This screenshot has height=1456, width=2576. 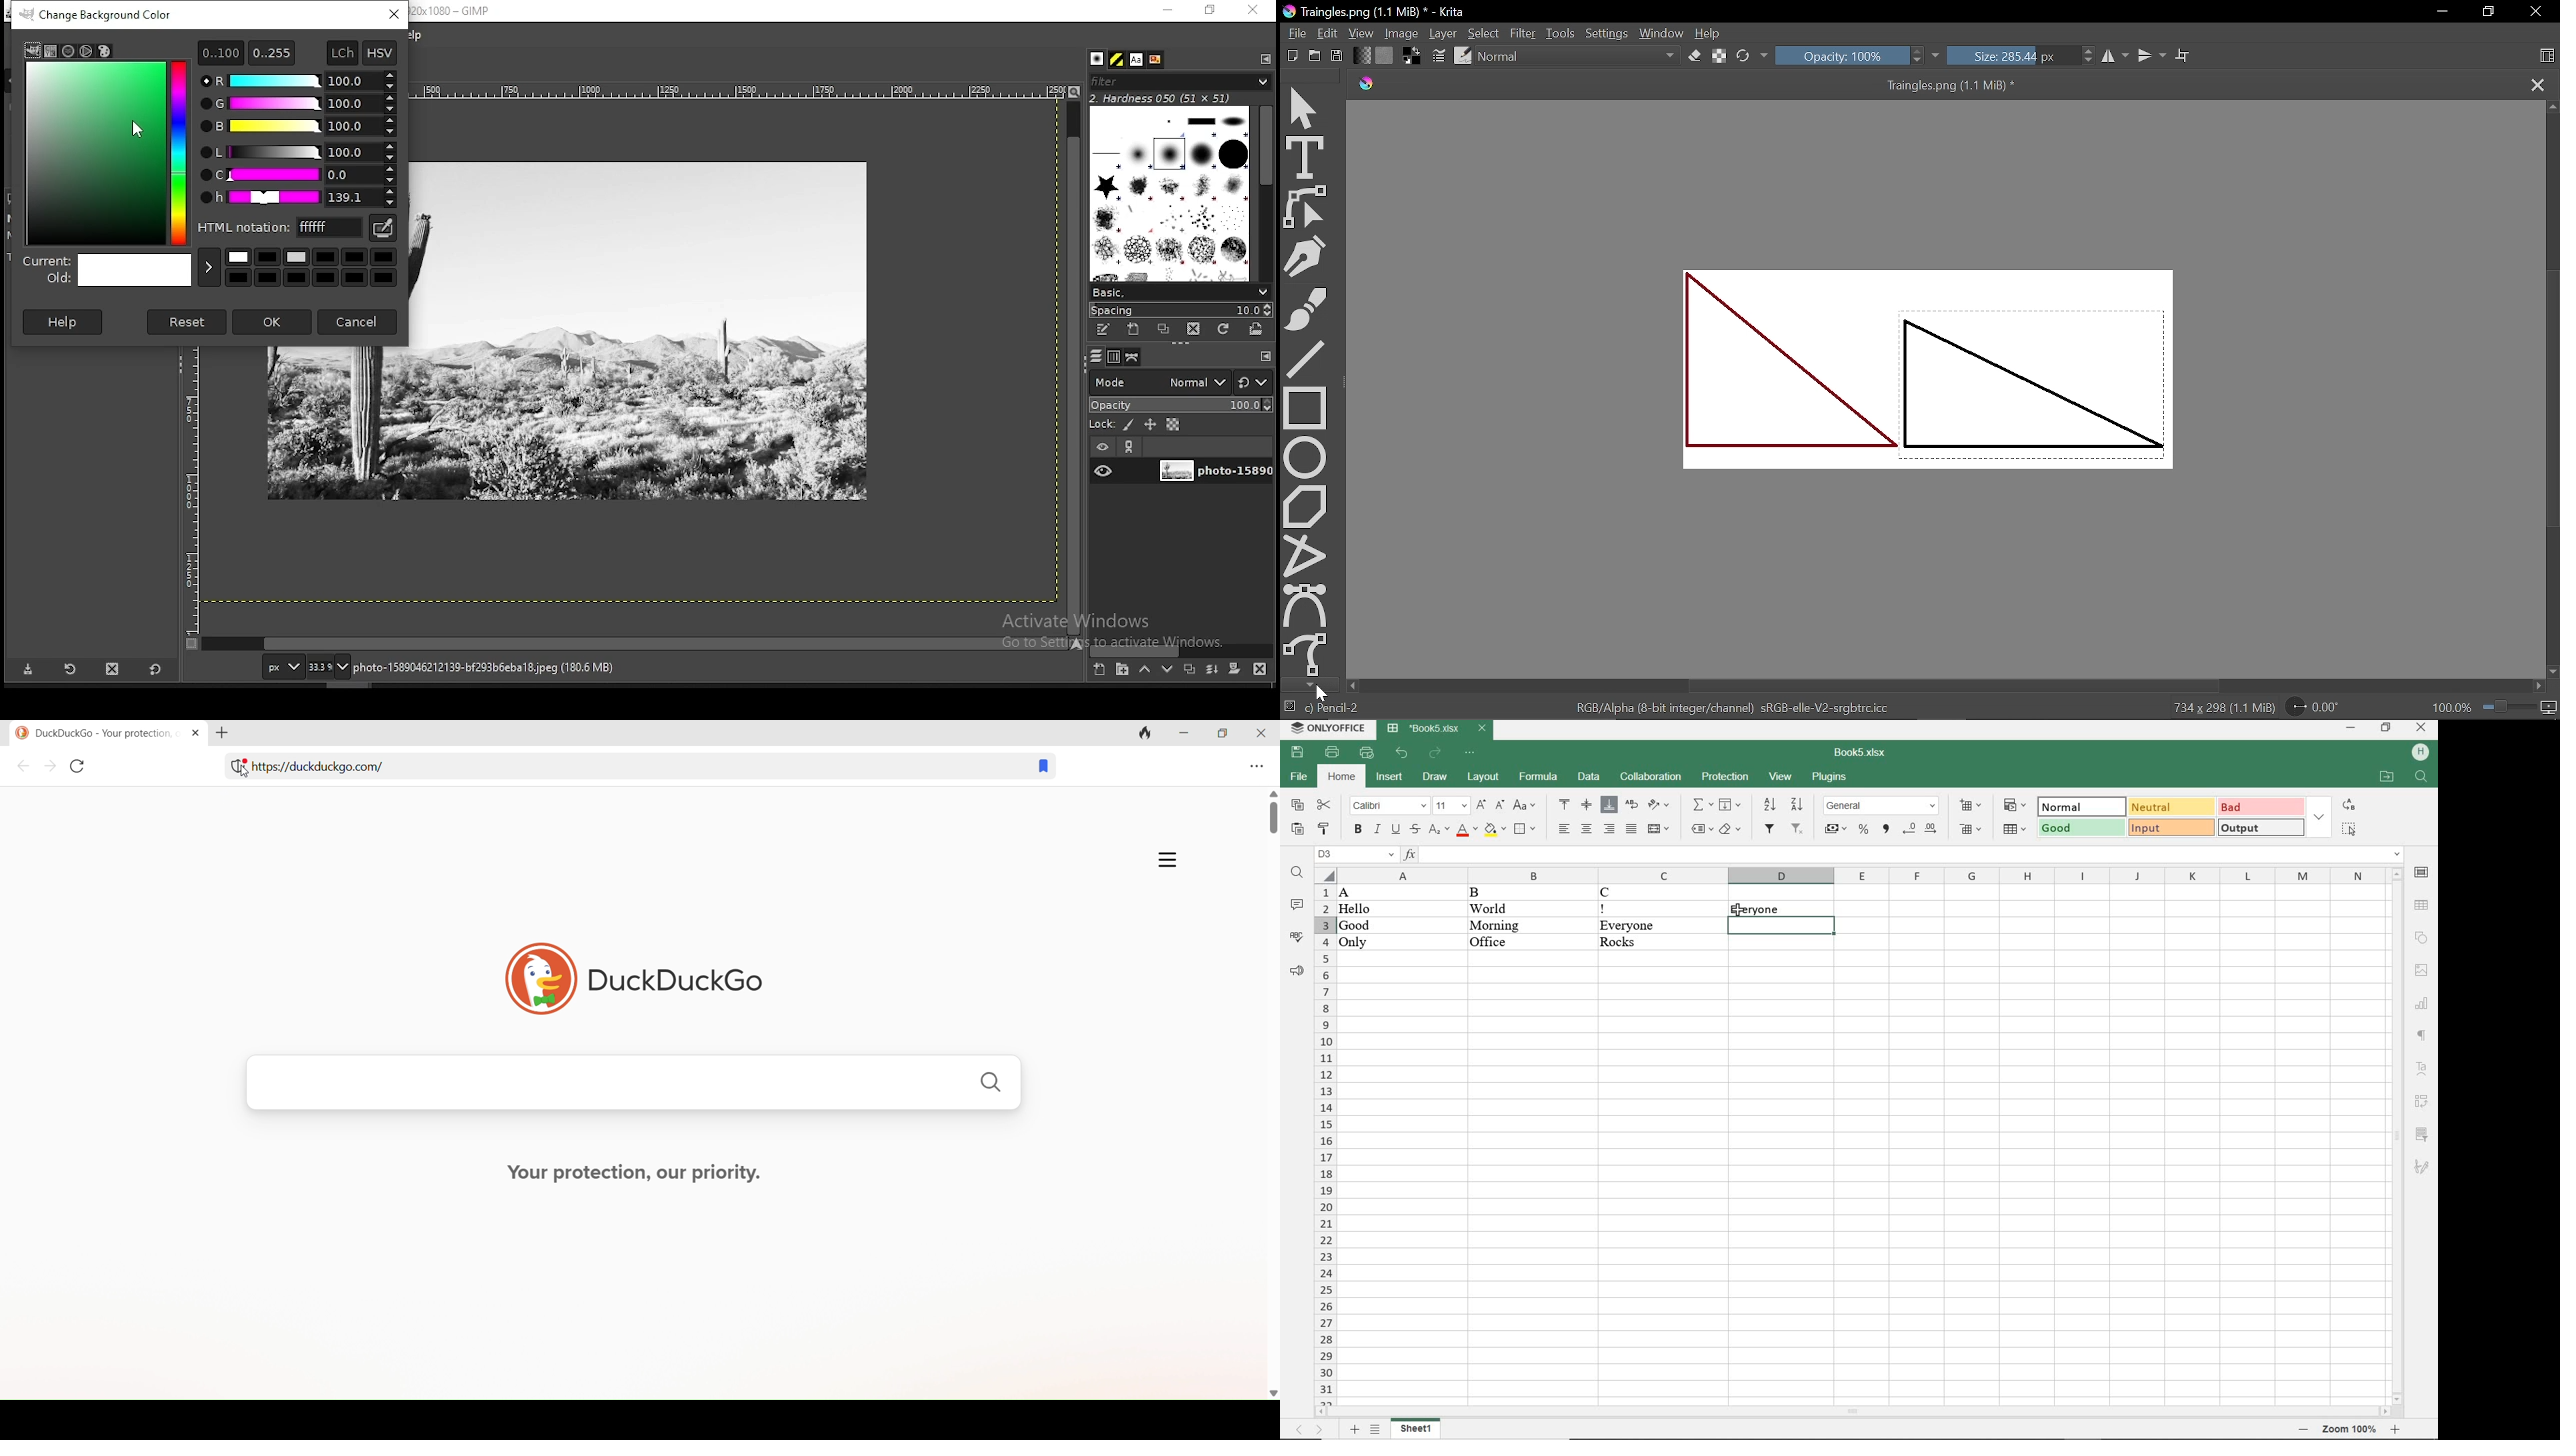 I want to click on move sheets, so click(x=1314, y=1430).